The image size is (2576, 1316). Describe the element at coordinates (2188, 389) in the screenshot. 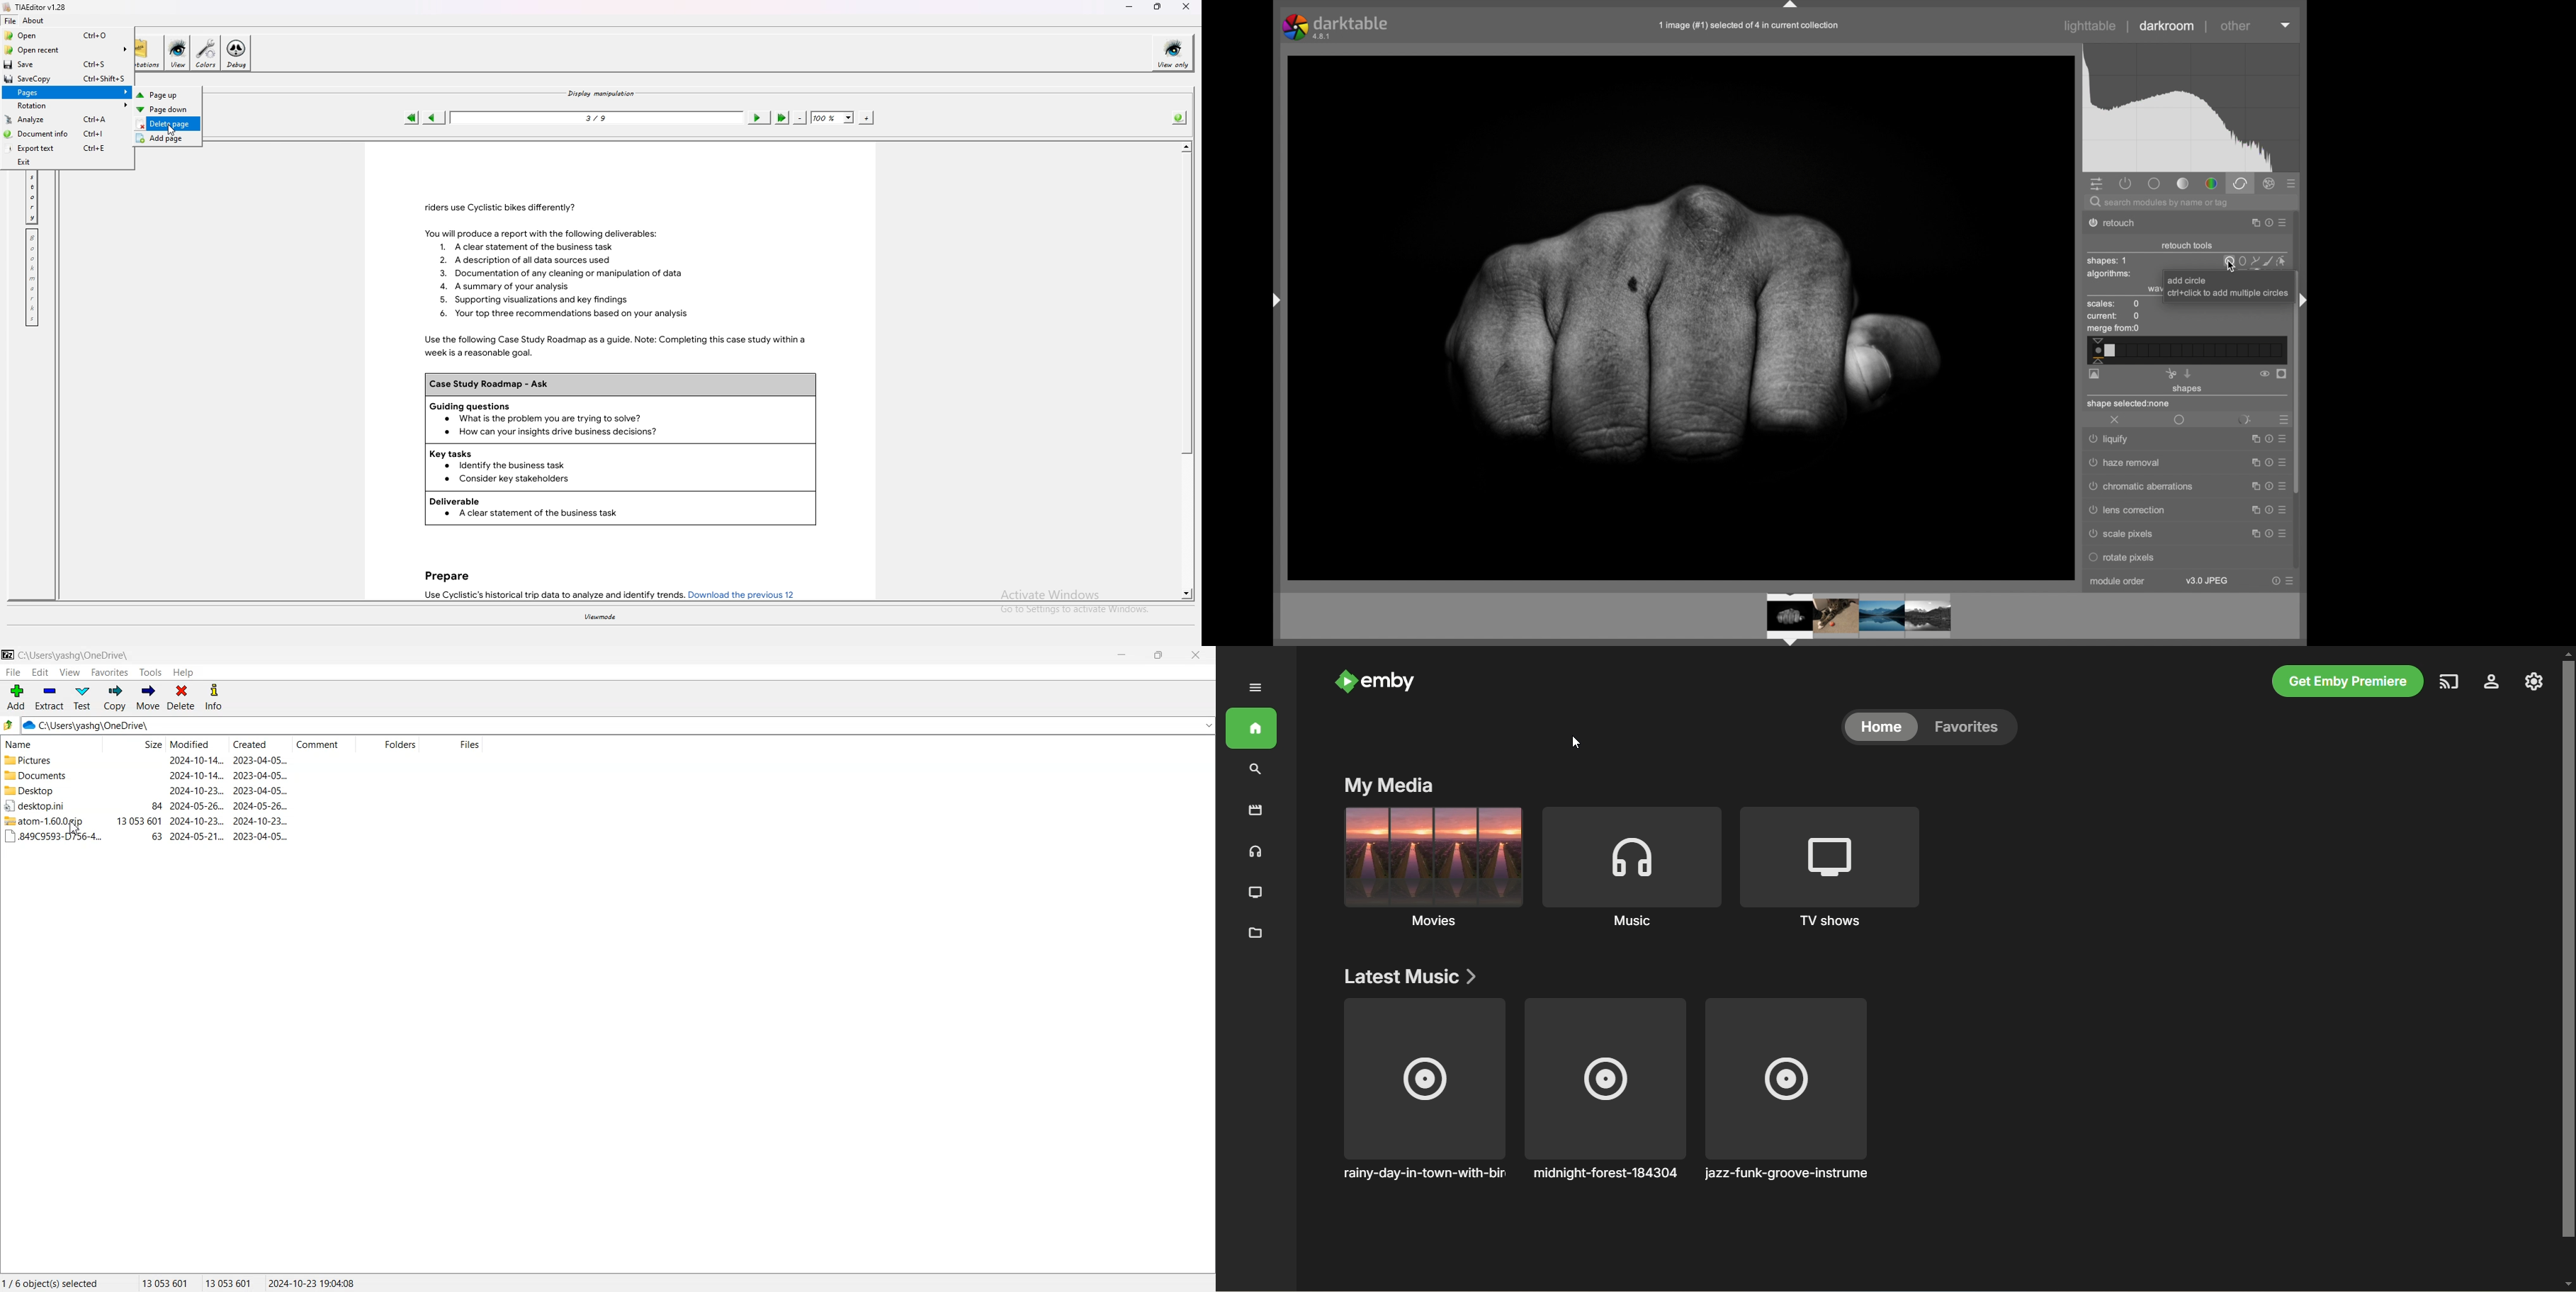

I see `shapes` at that location.